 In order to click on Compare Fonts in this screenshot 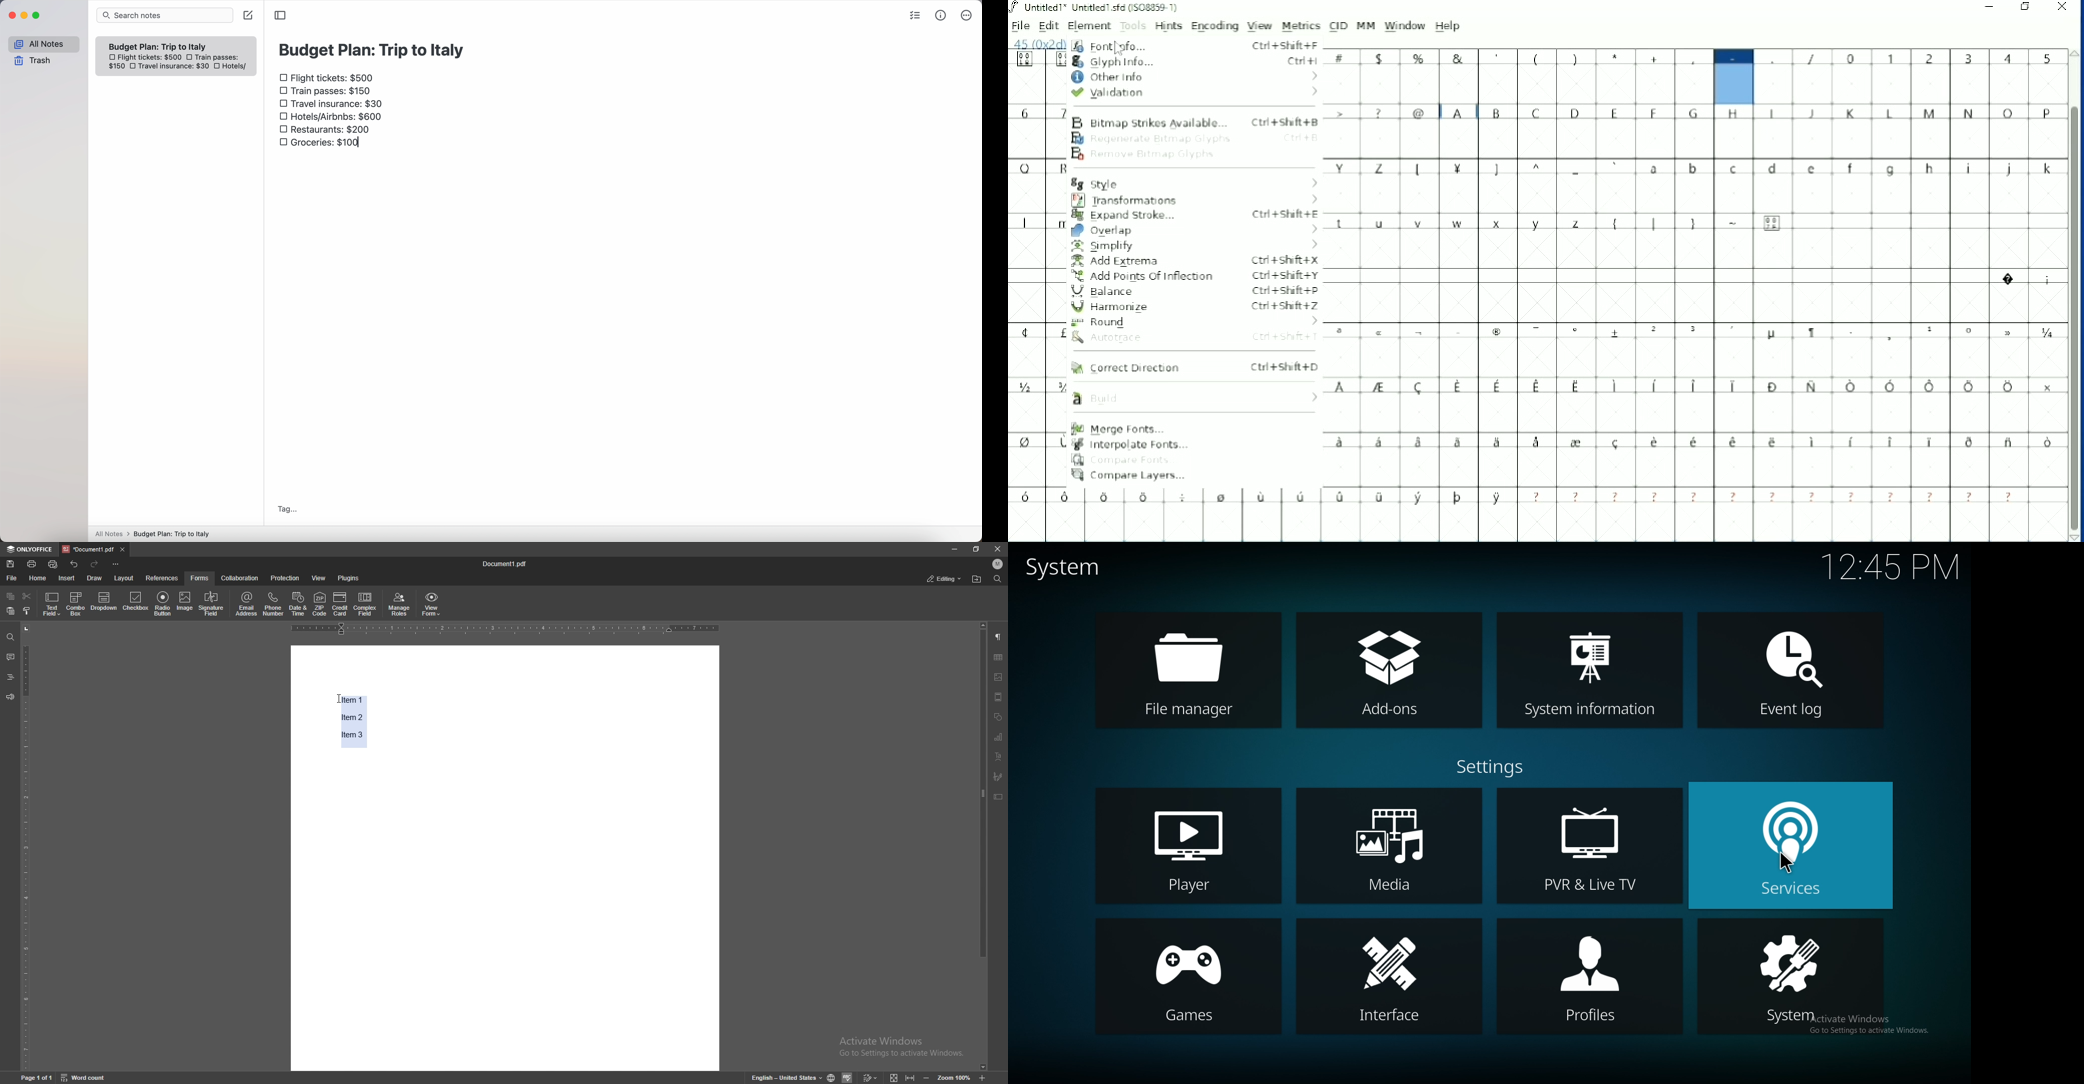, I will do `click(1122, 460)`.